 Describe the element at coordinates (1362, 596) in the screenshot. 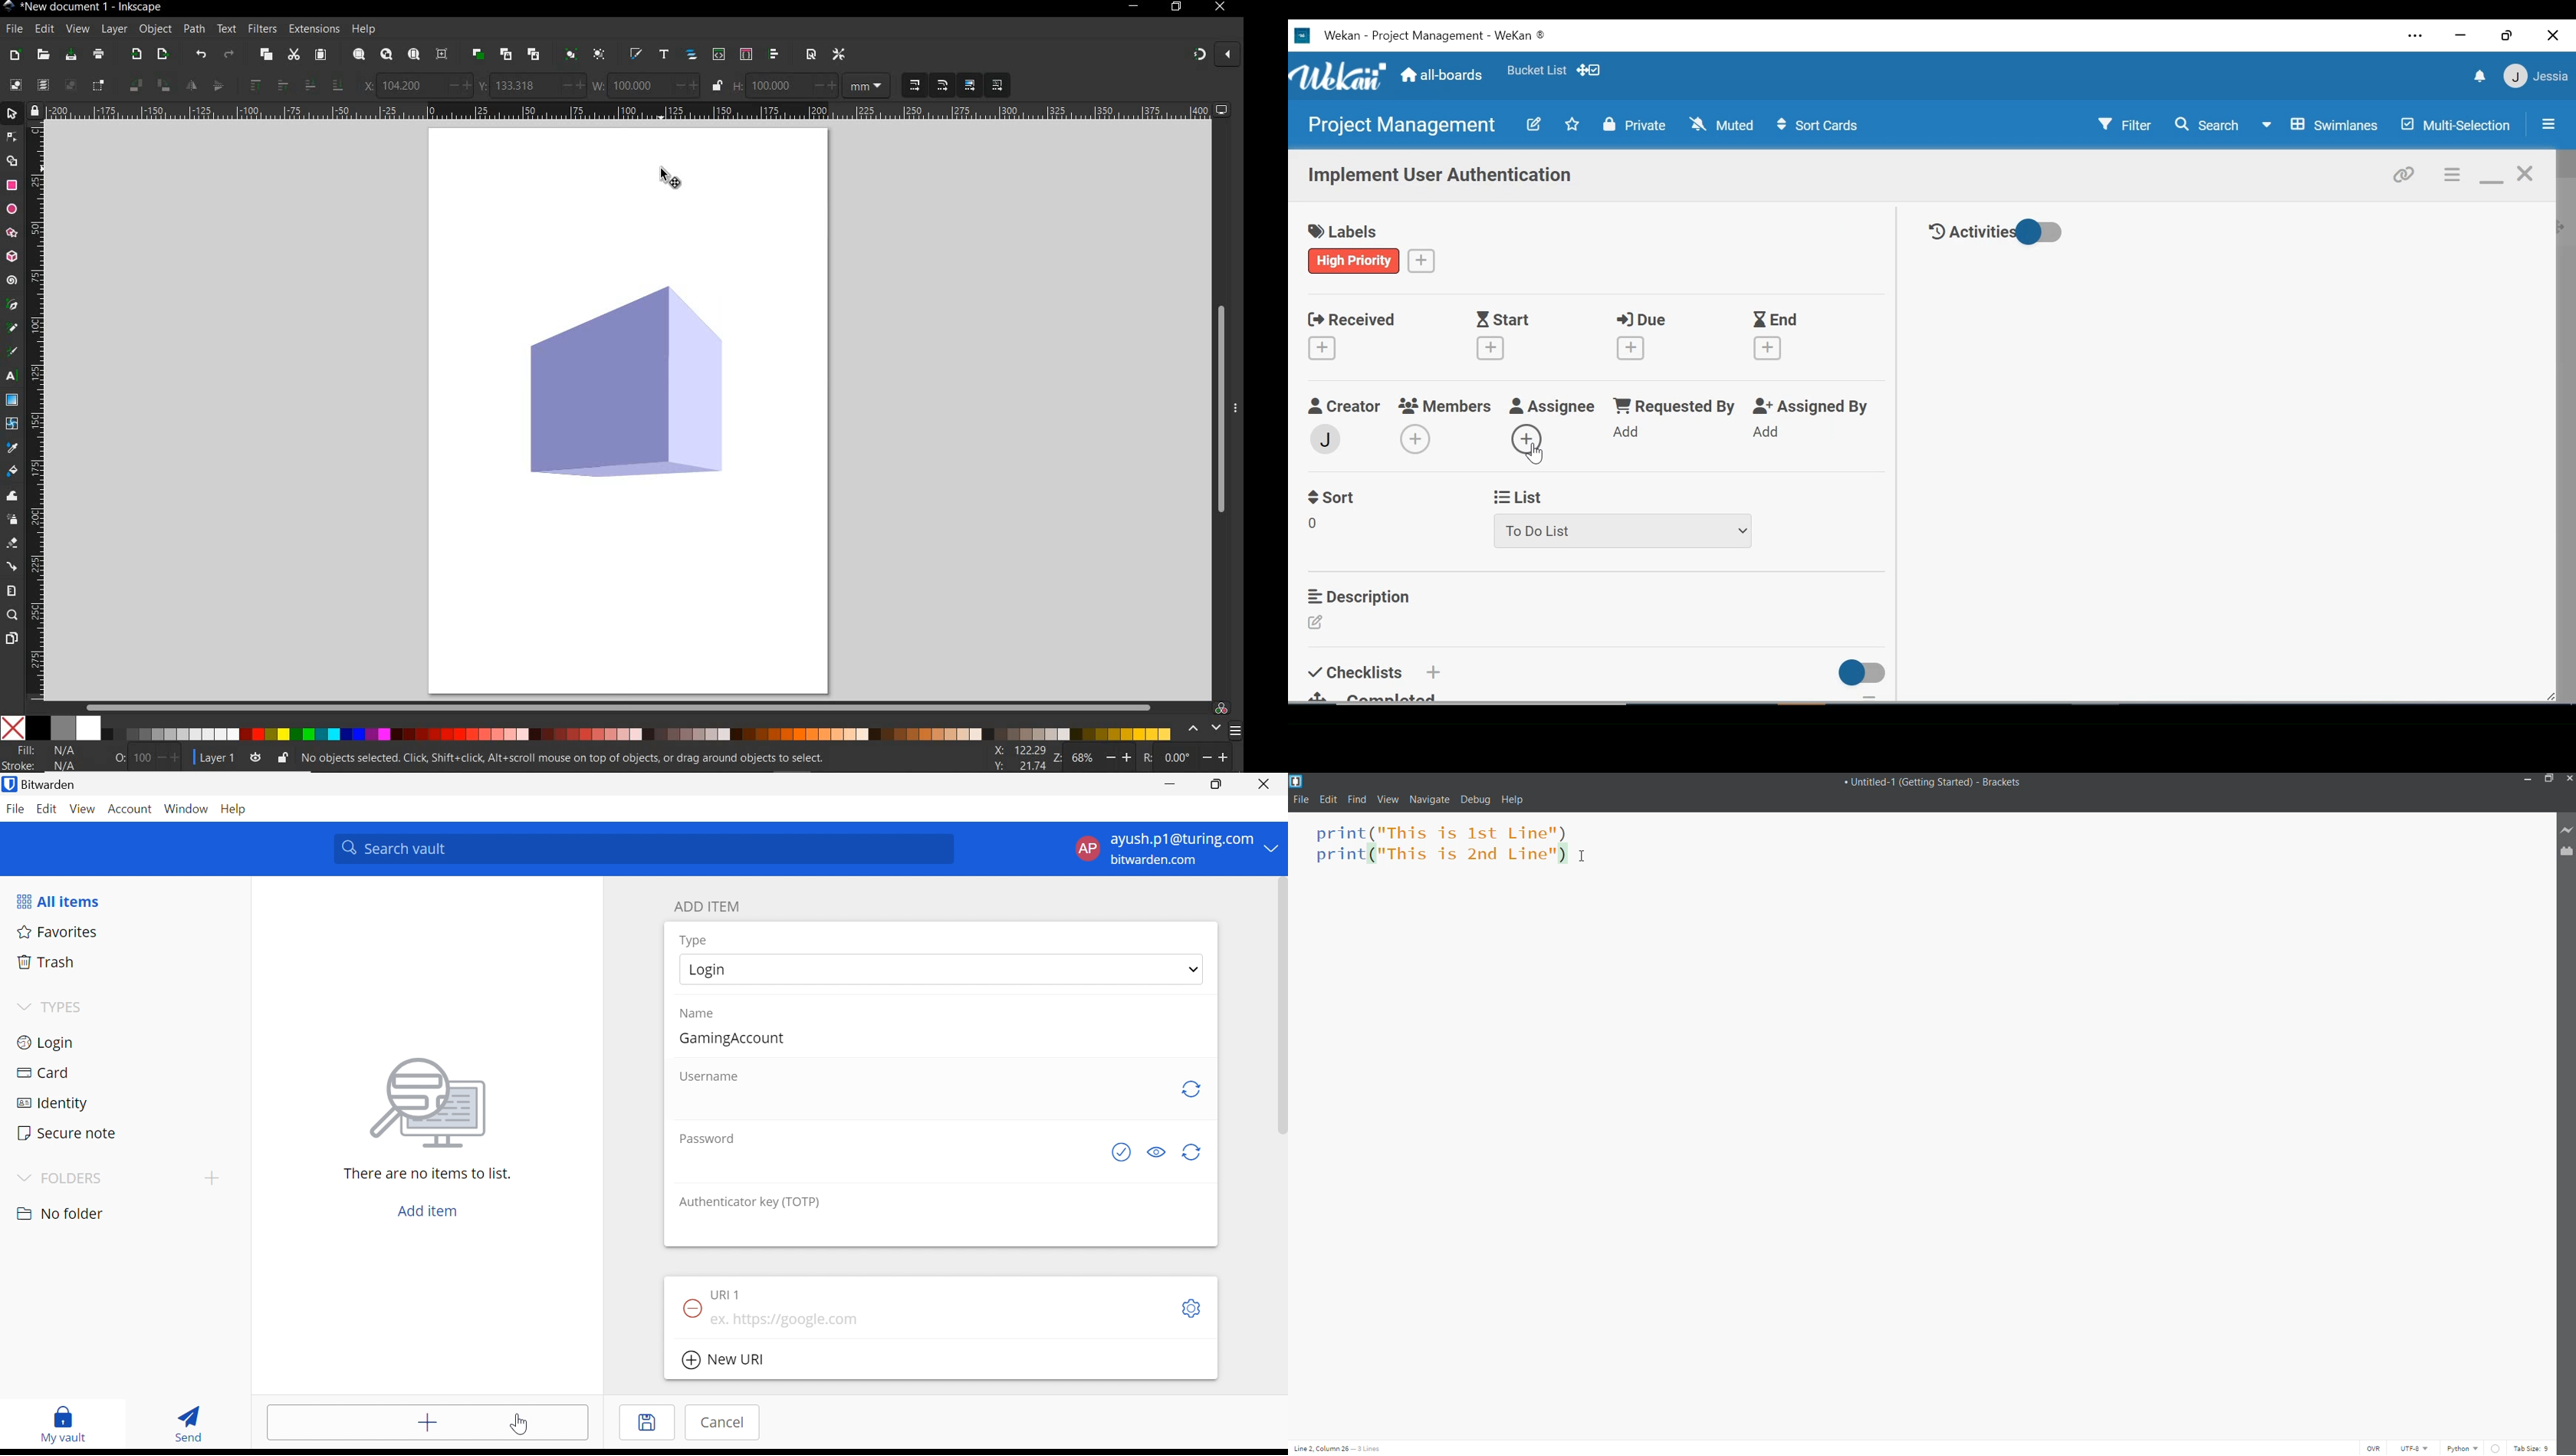

I see `Description` at that location.